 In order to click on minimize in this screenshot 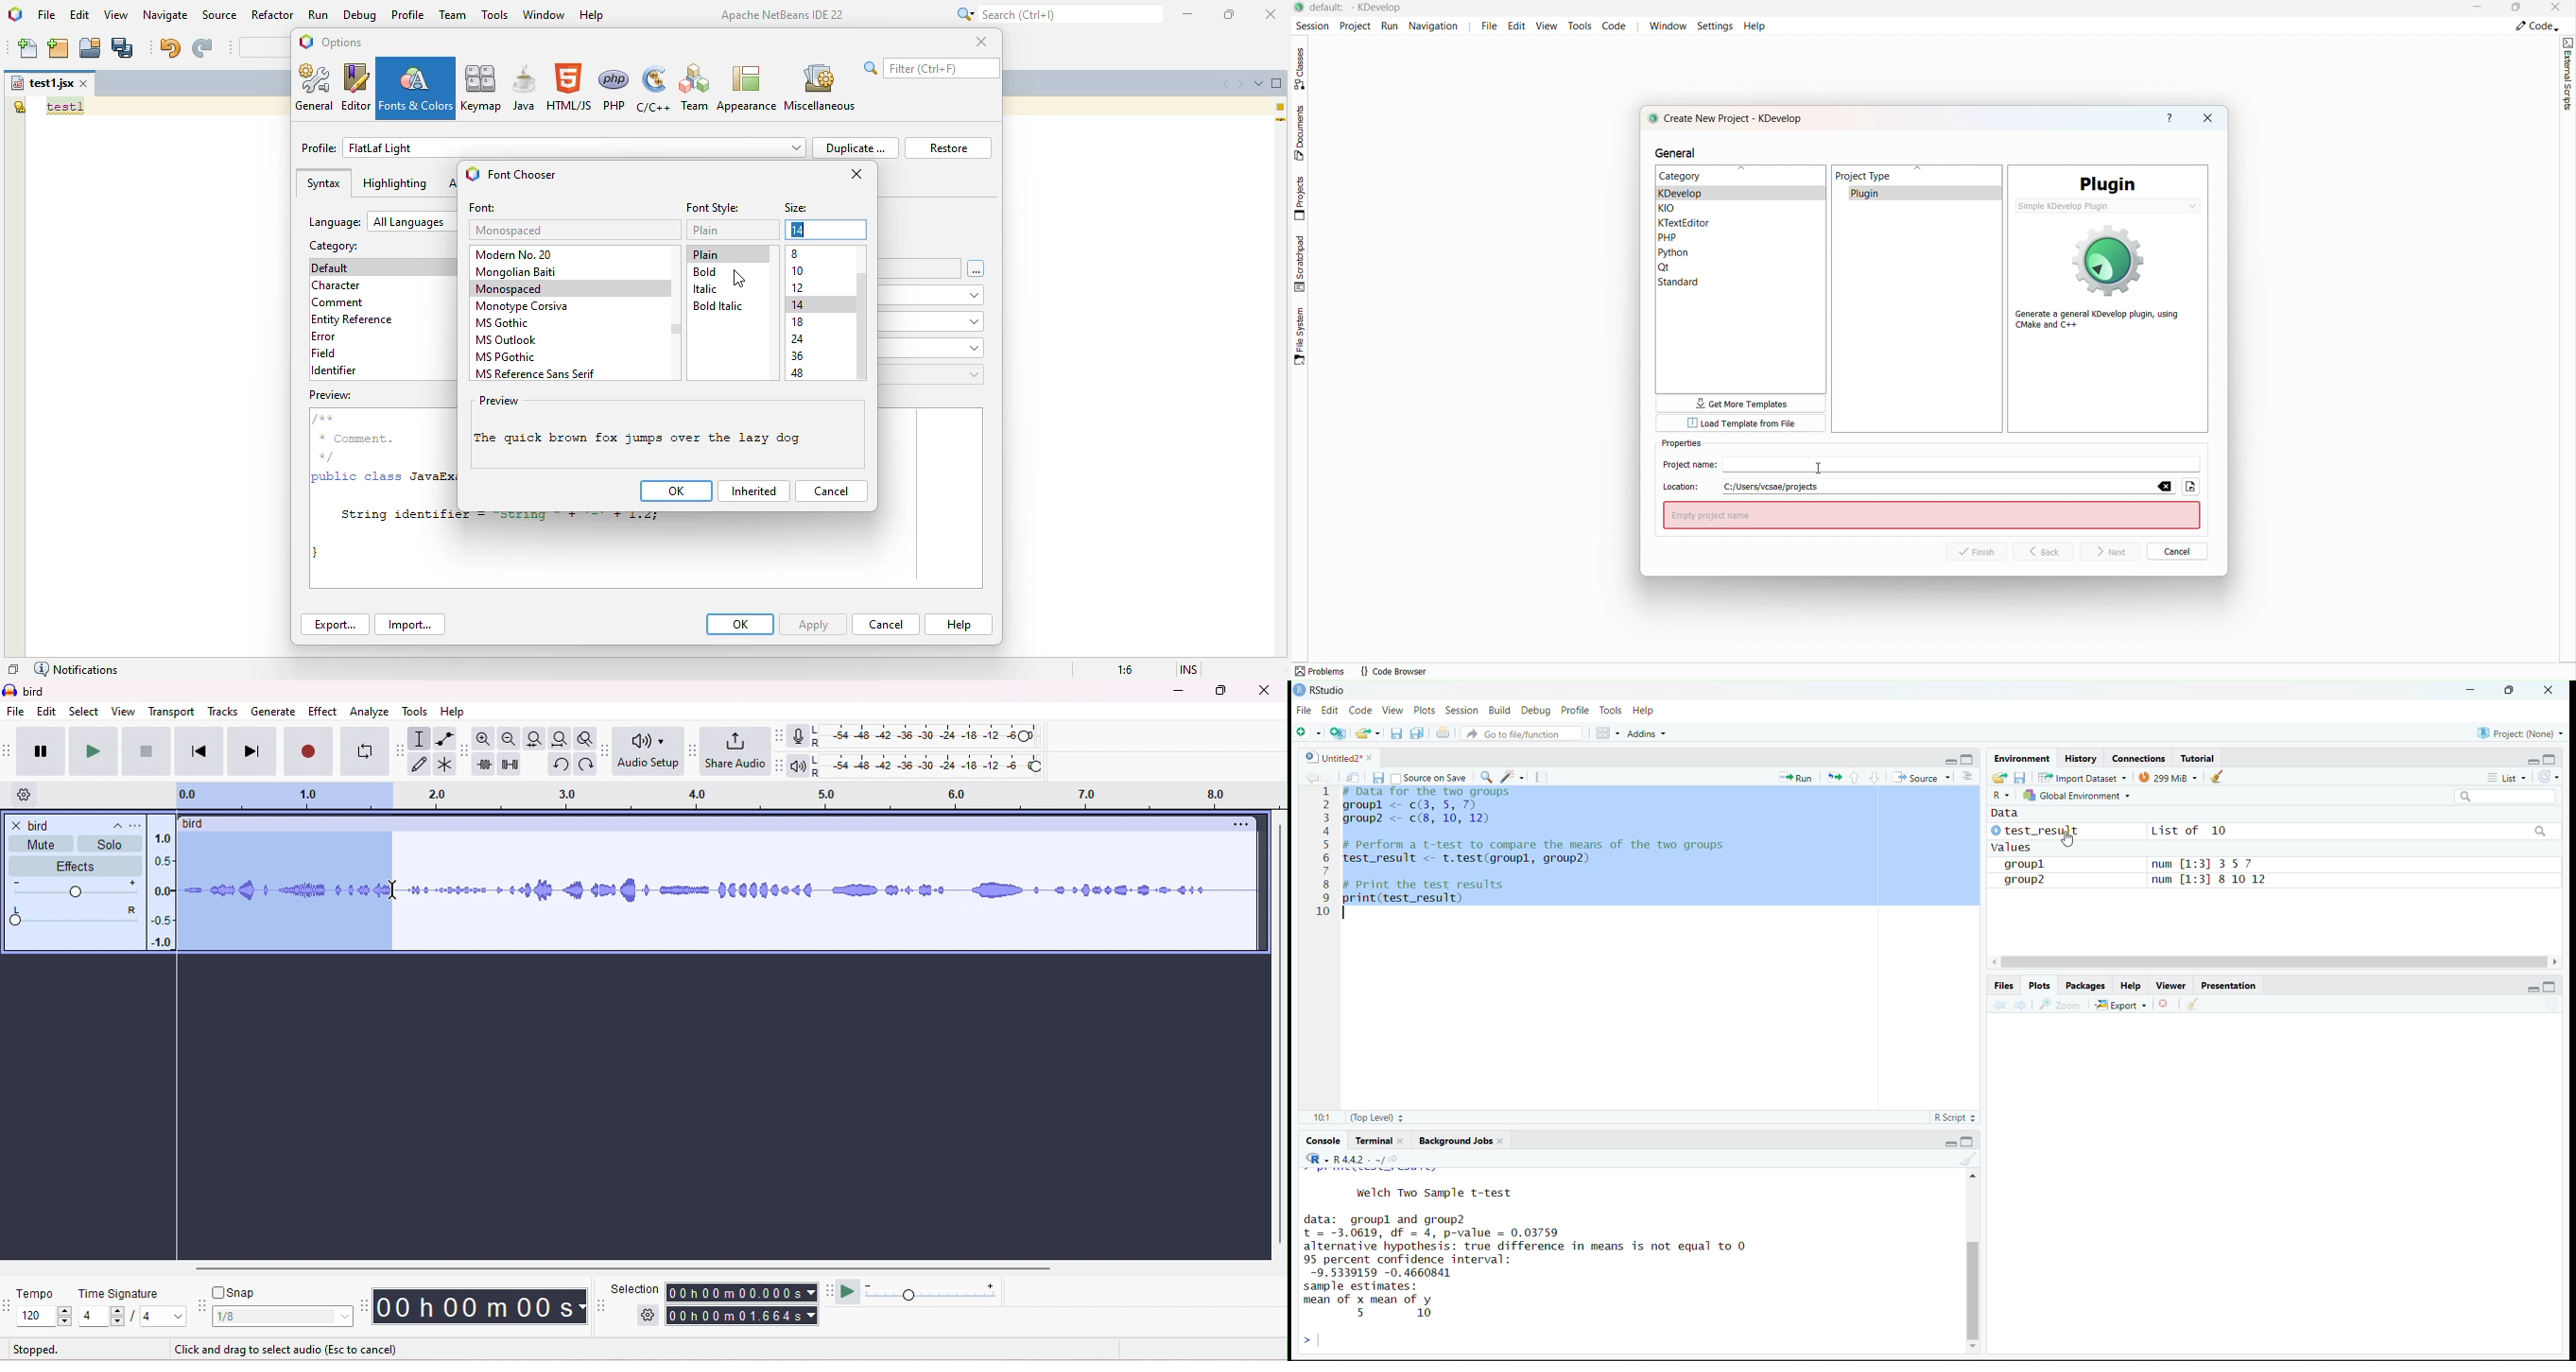, I will do `click(1176, 693)`.